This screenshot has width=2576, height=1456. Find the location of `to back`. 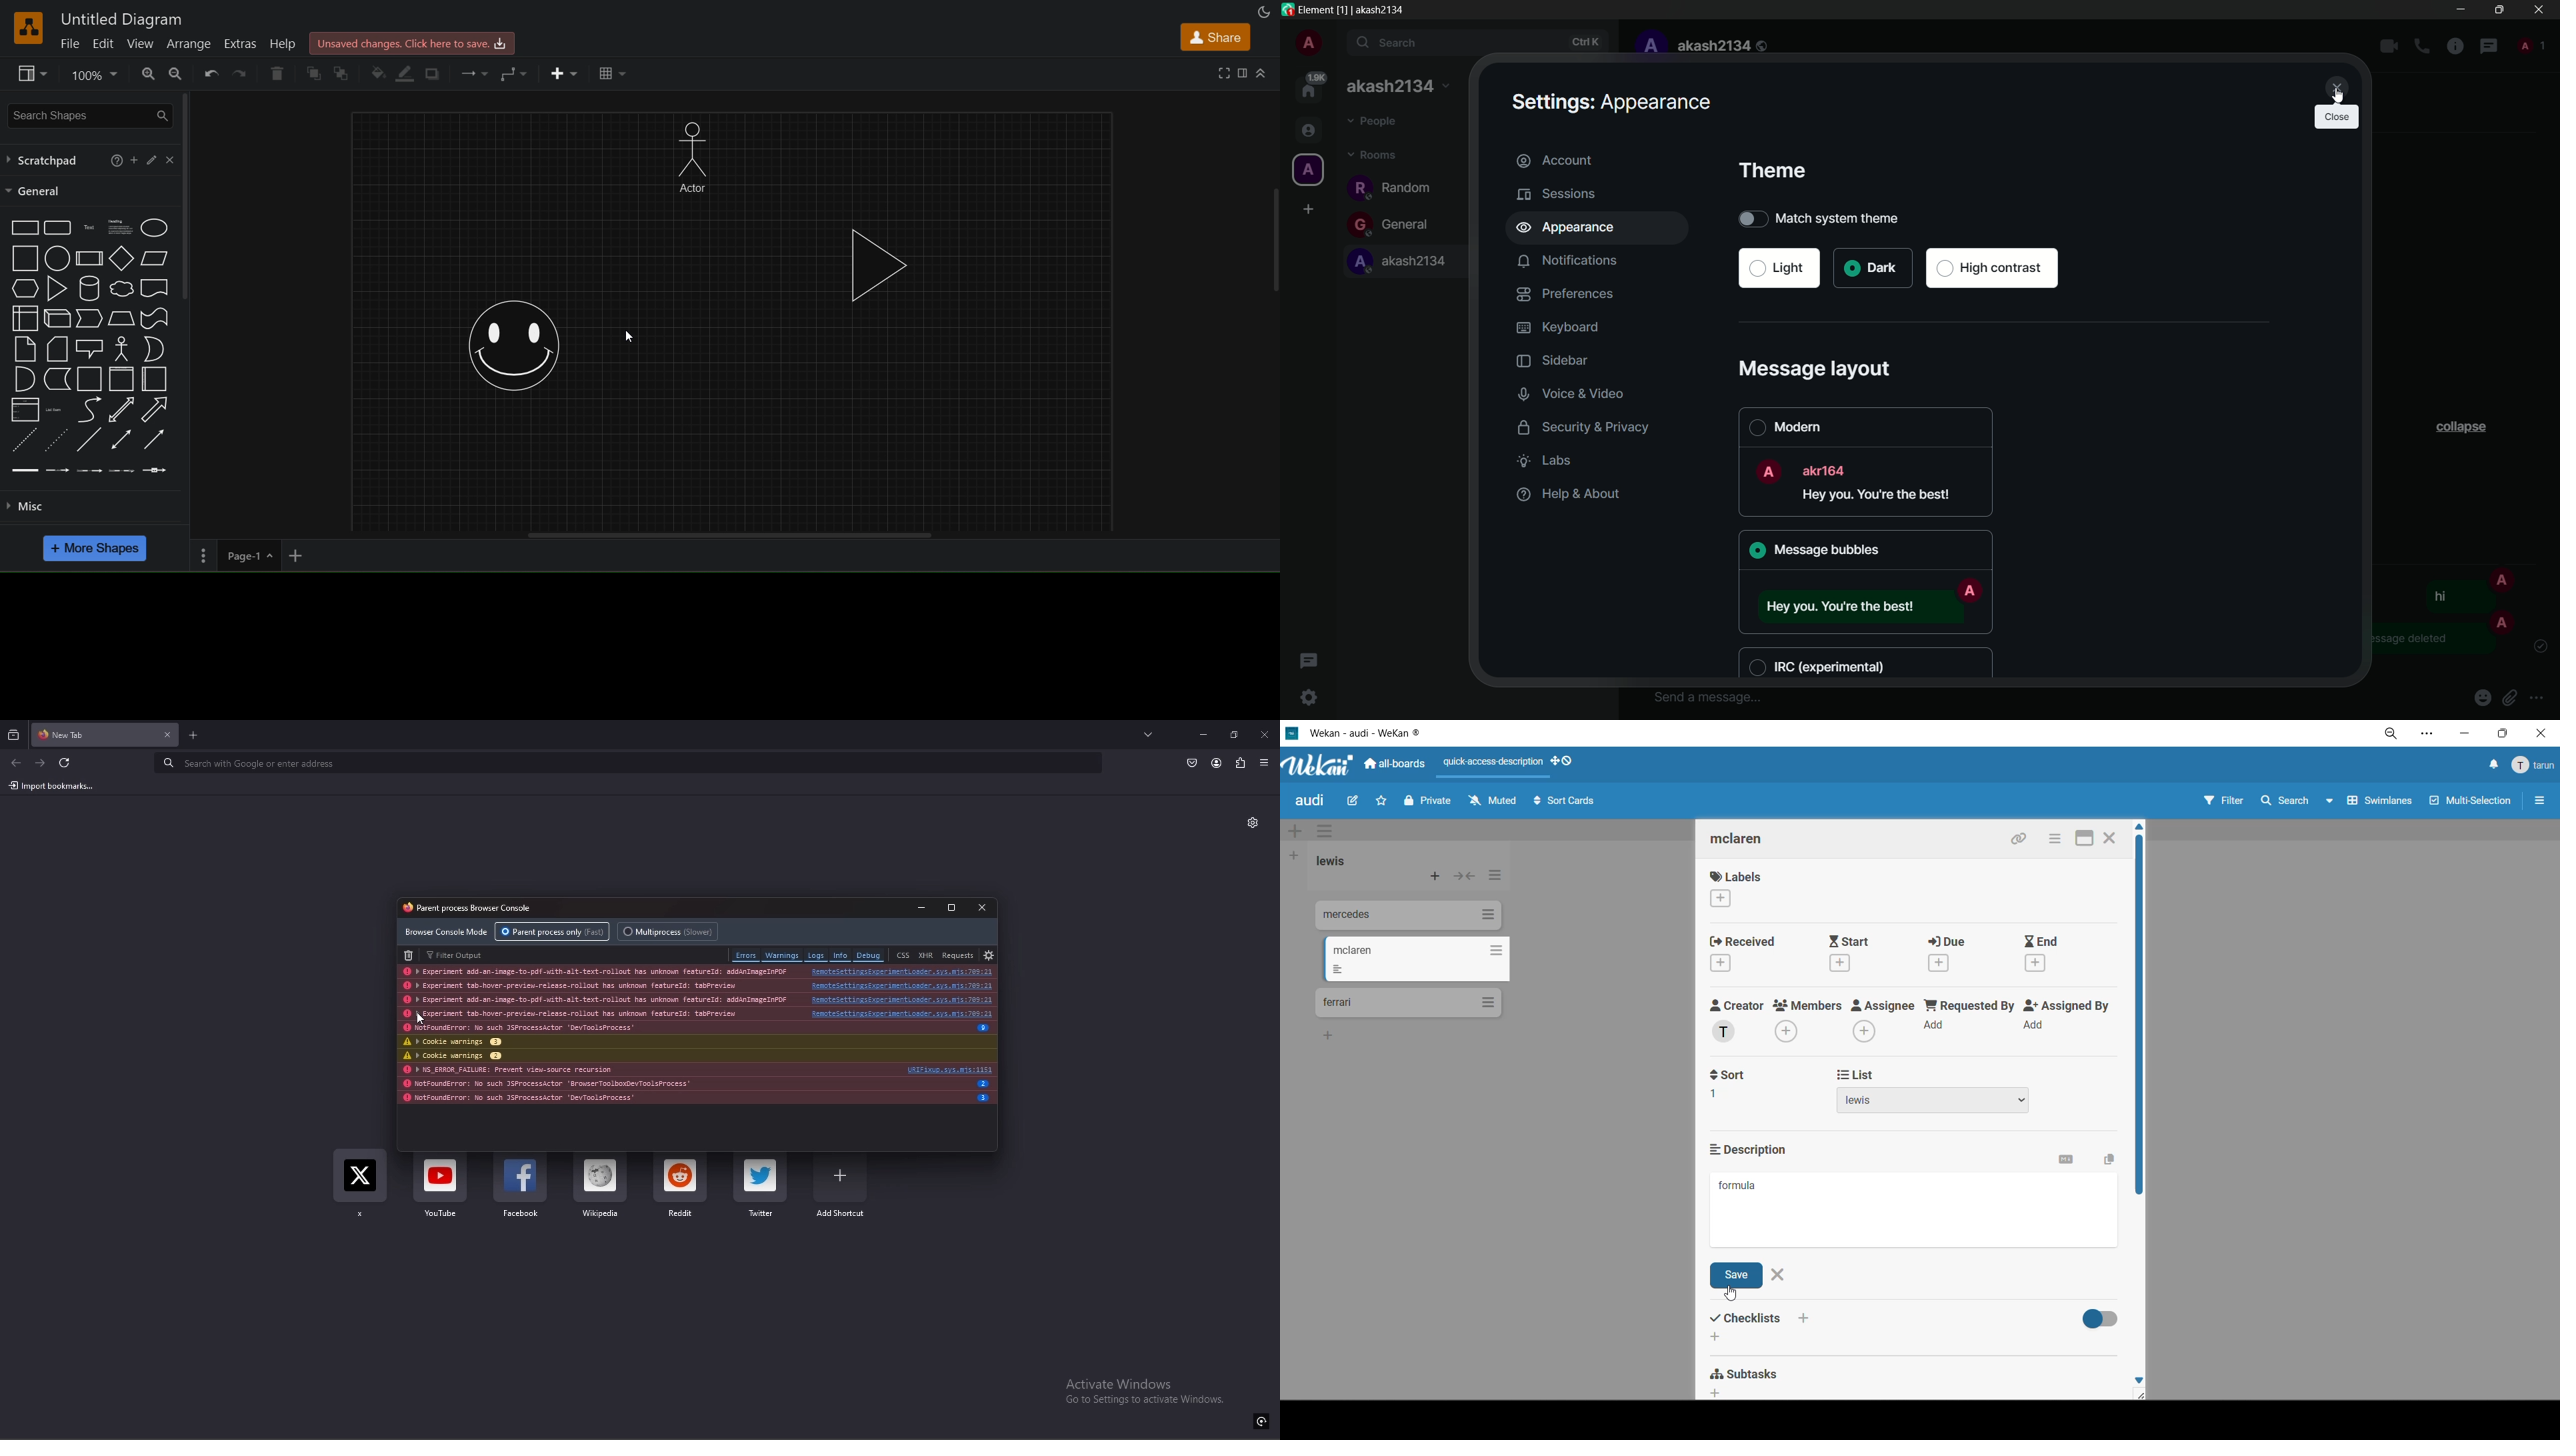

to back is located at coordinates (347, 71).